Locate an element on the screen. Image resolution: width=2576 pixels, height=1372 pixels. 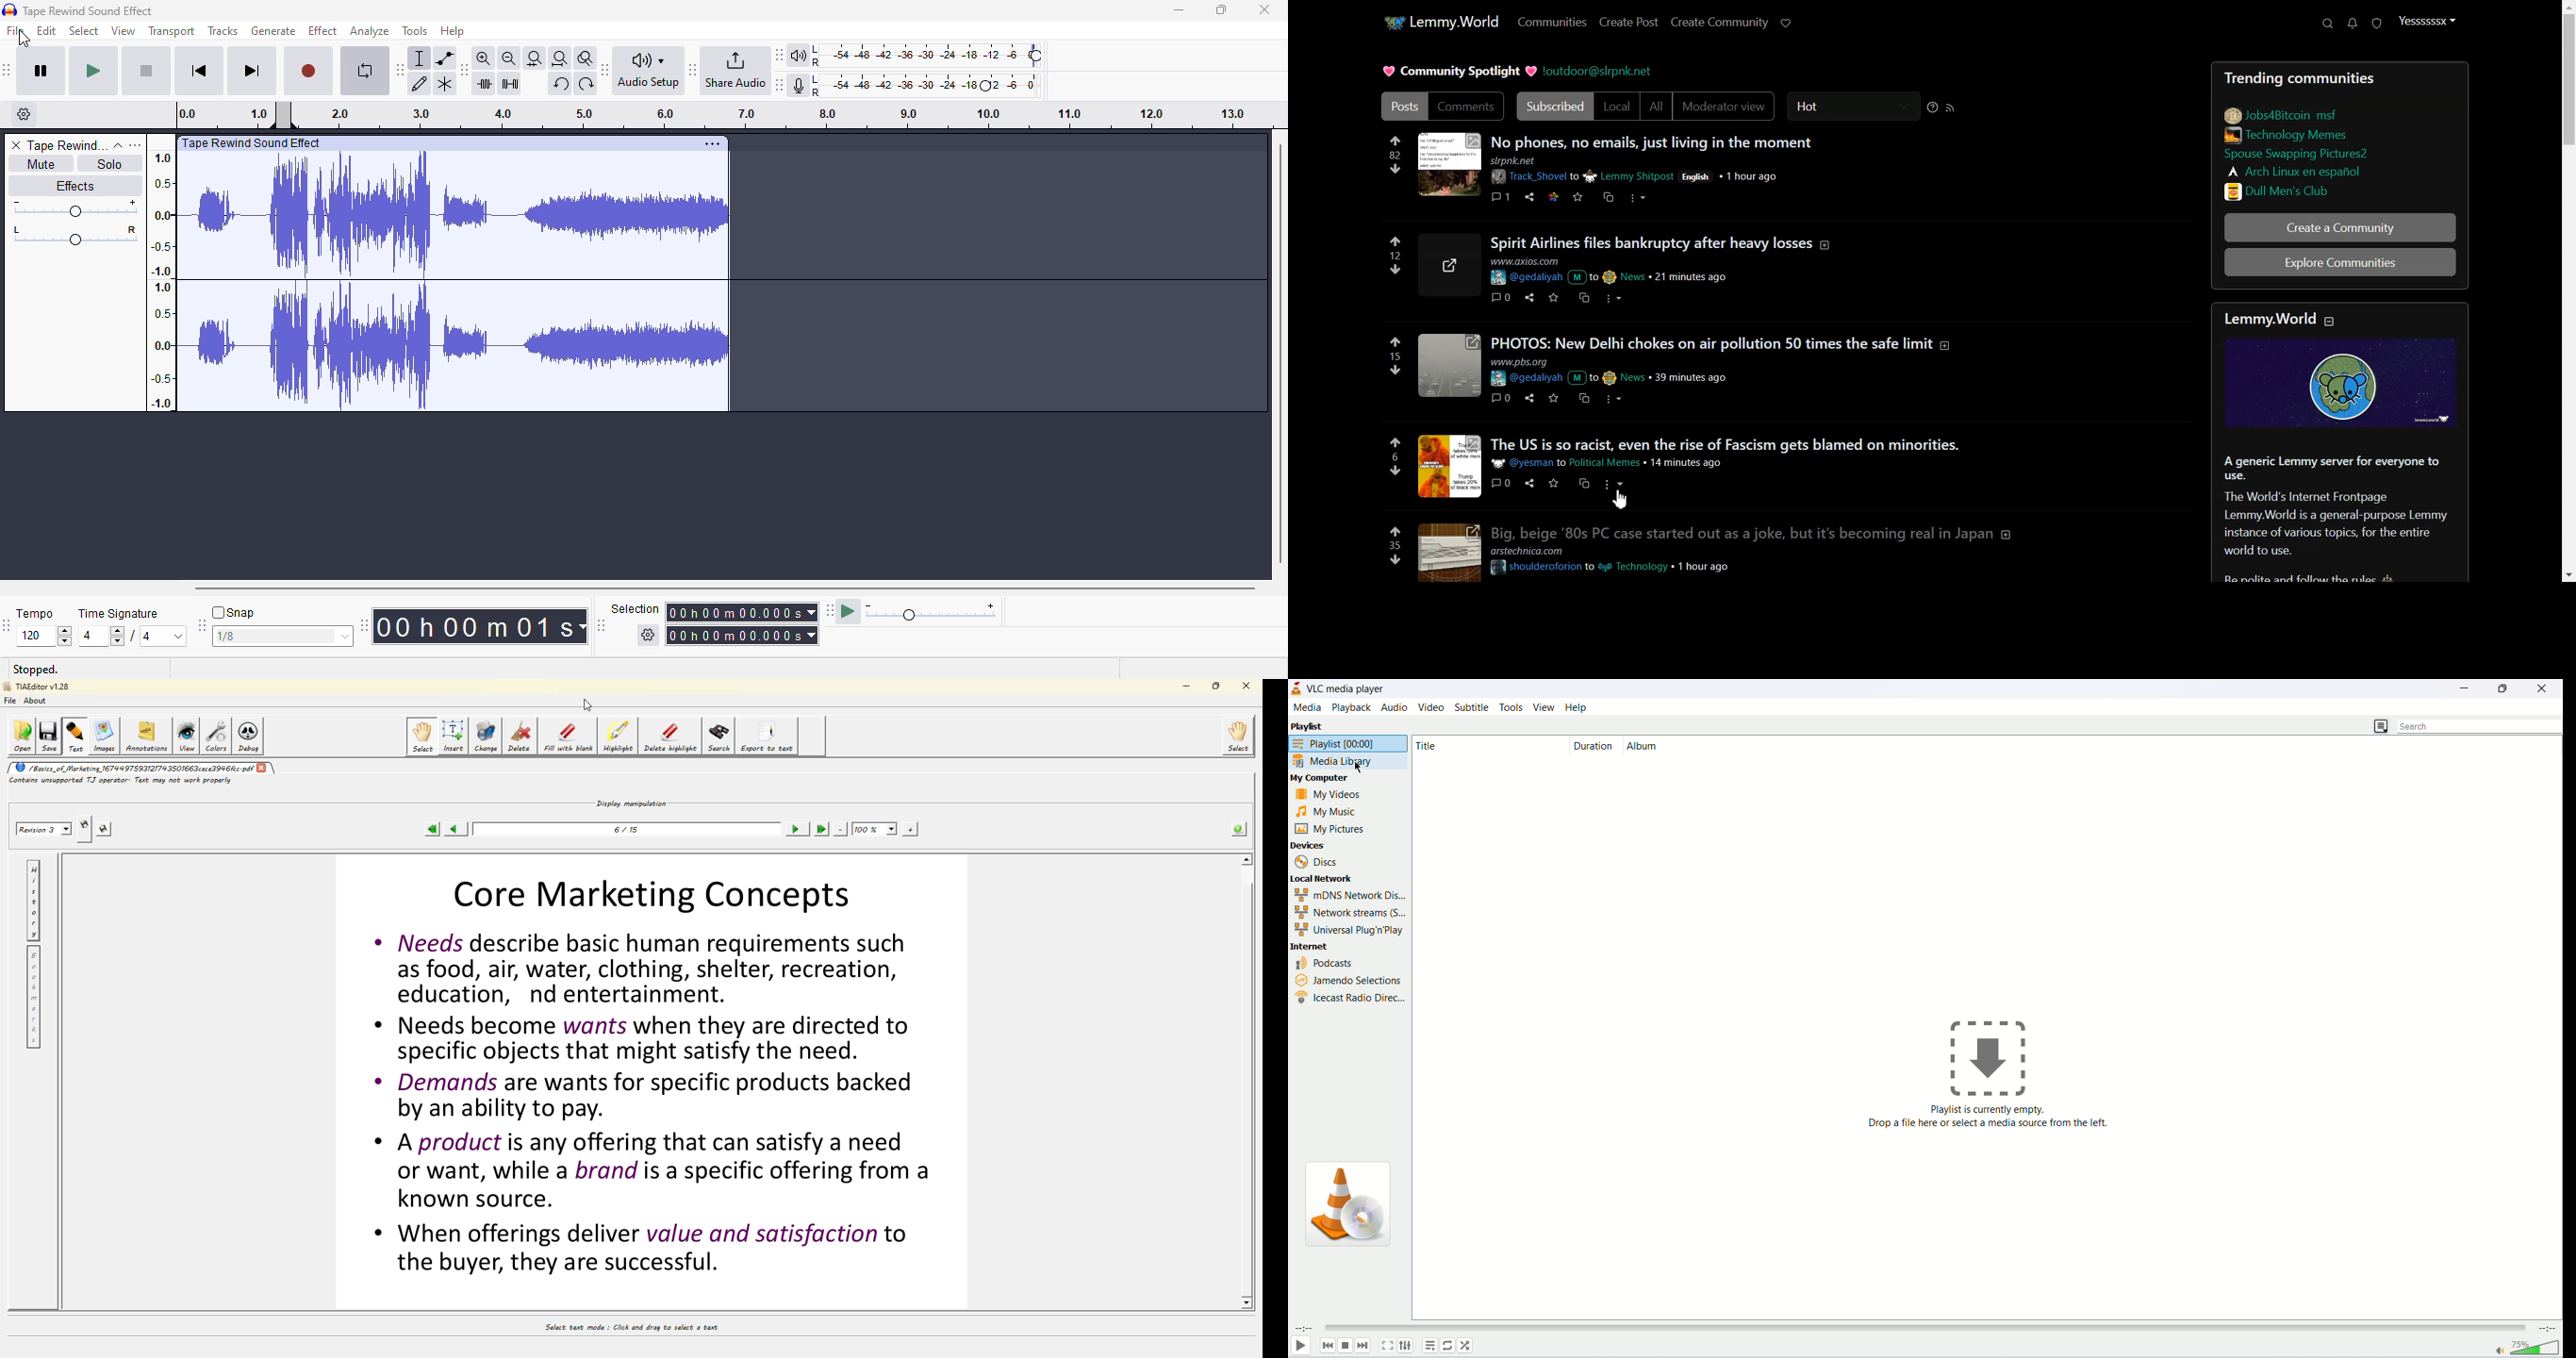
track is located at coordinates (458, 274).